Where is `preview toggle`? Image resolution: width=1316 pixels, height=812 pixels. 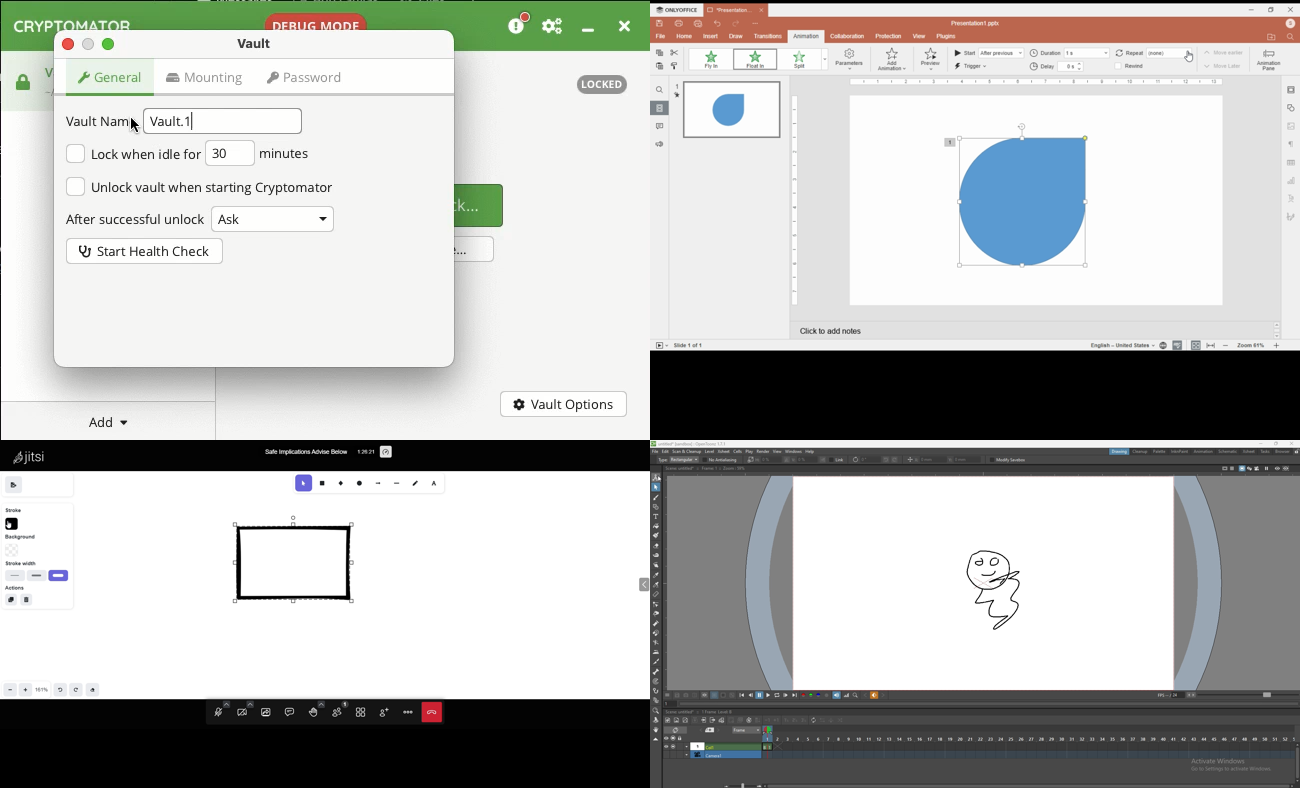
preview toggle is located at coordinates (665, 739).